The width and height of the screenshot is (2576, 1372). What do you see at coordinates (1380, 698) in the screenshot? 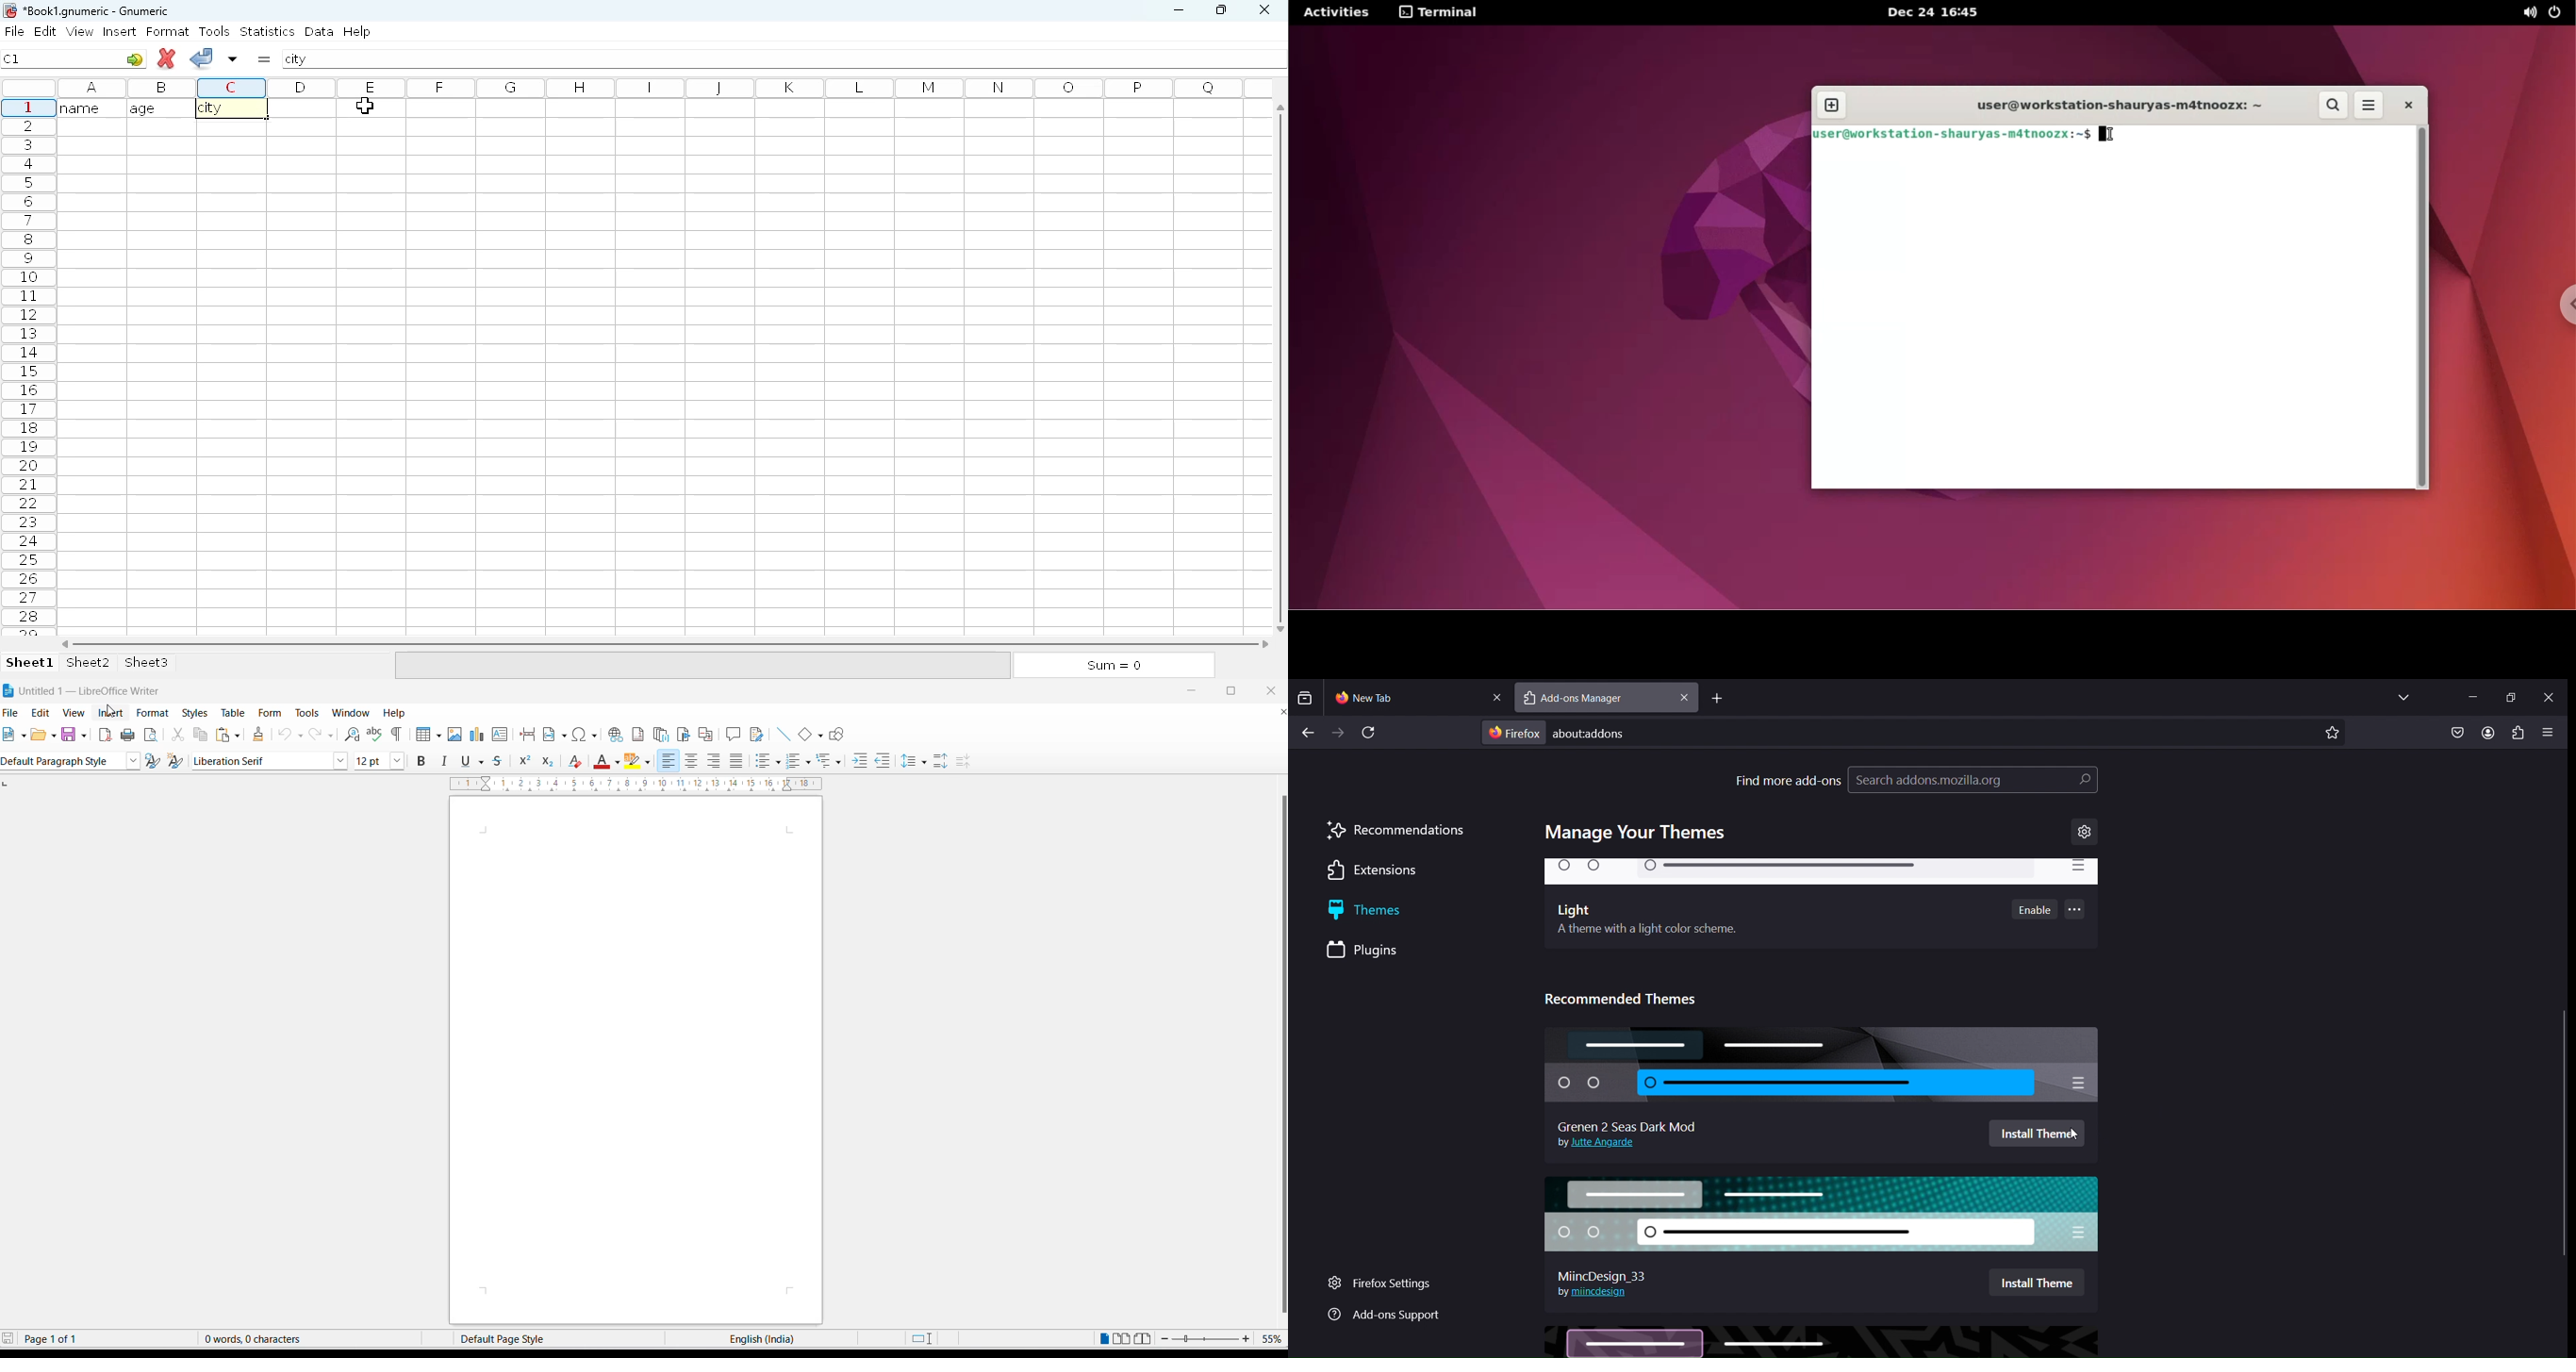
I see `current tab` at bounding box center [1380, 698].